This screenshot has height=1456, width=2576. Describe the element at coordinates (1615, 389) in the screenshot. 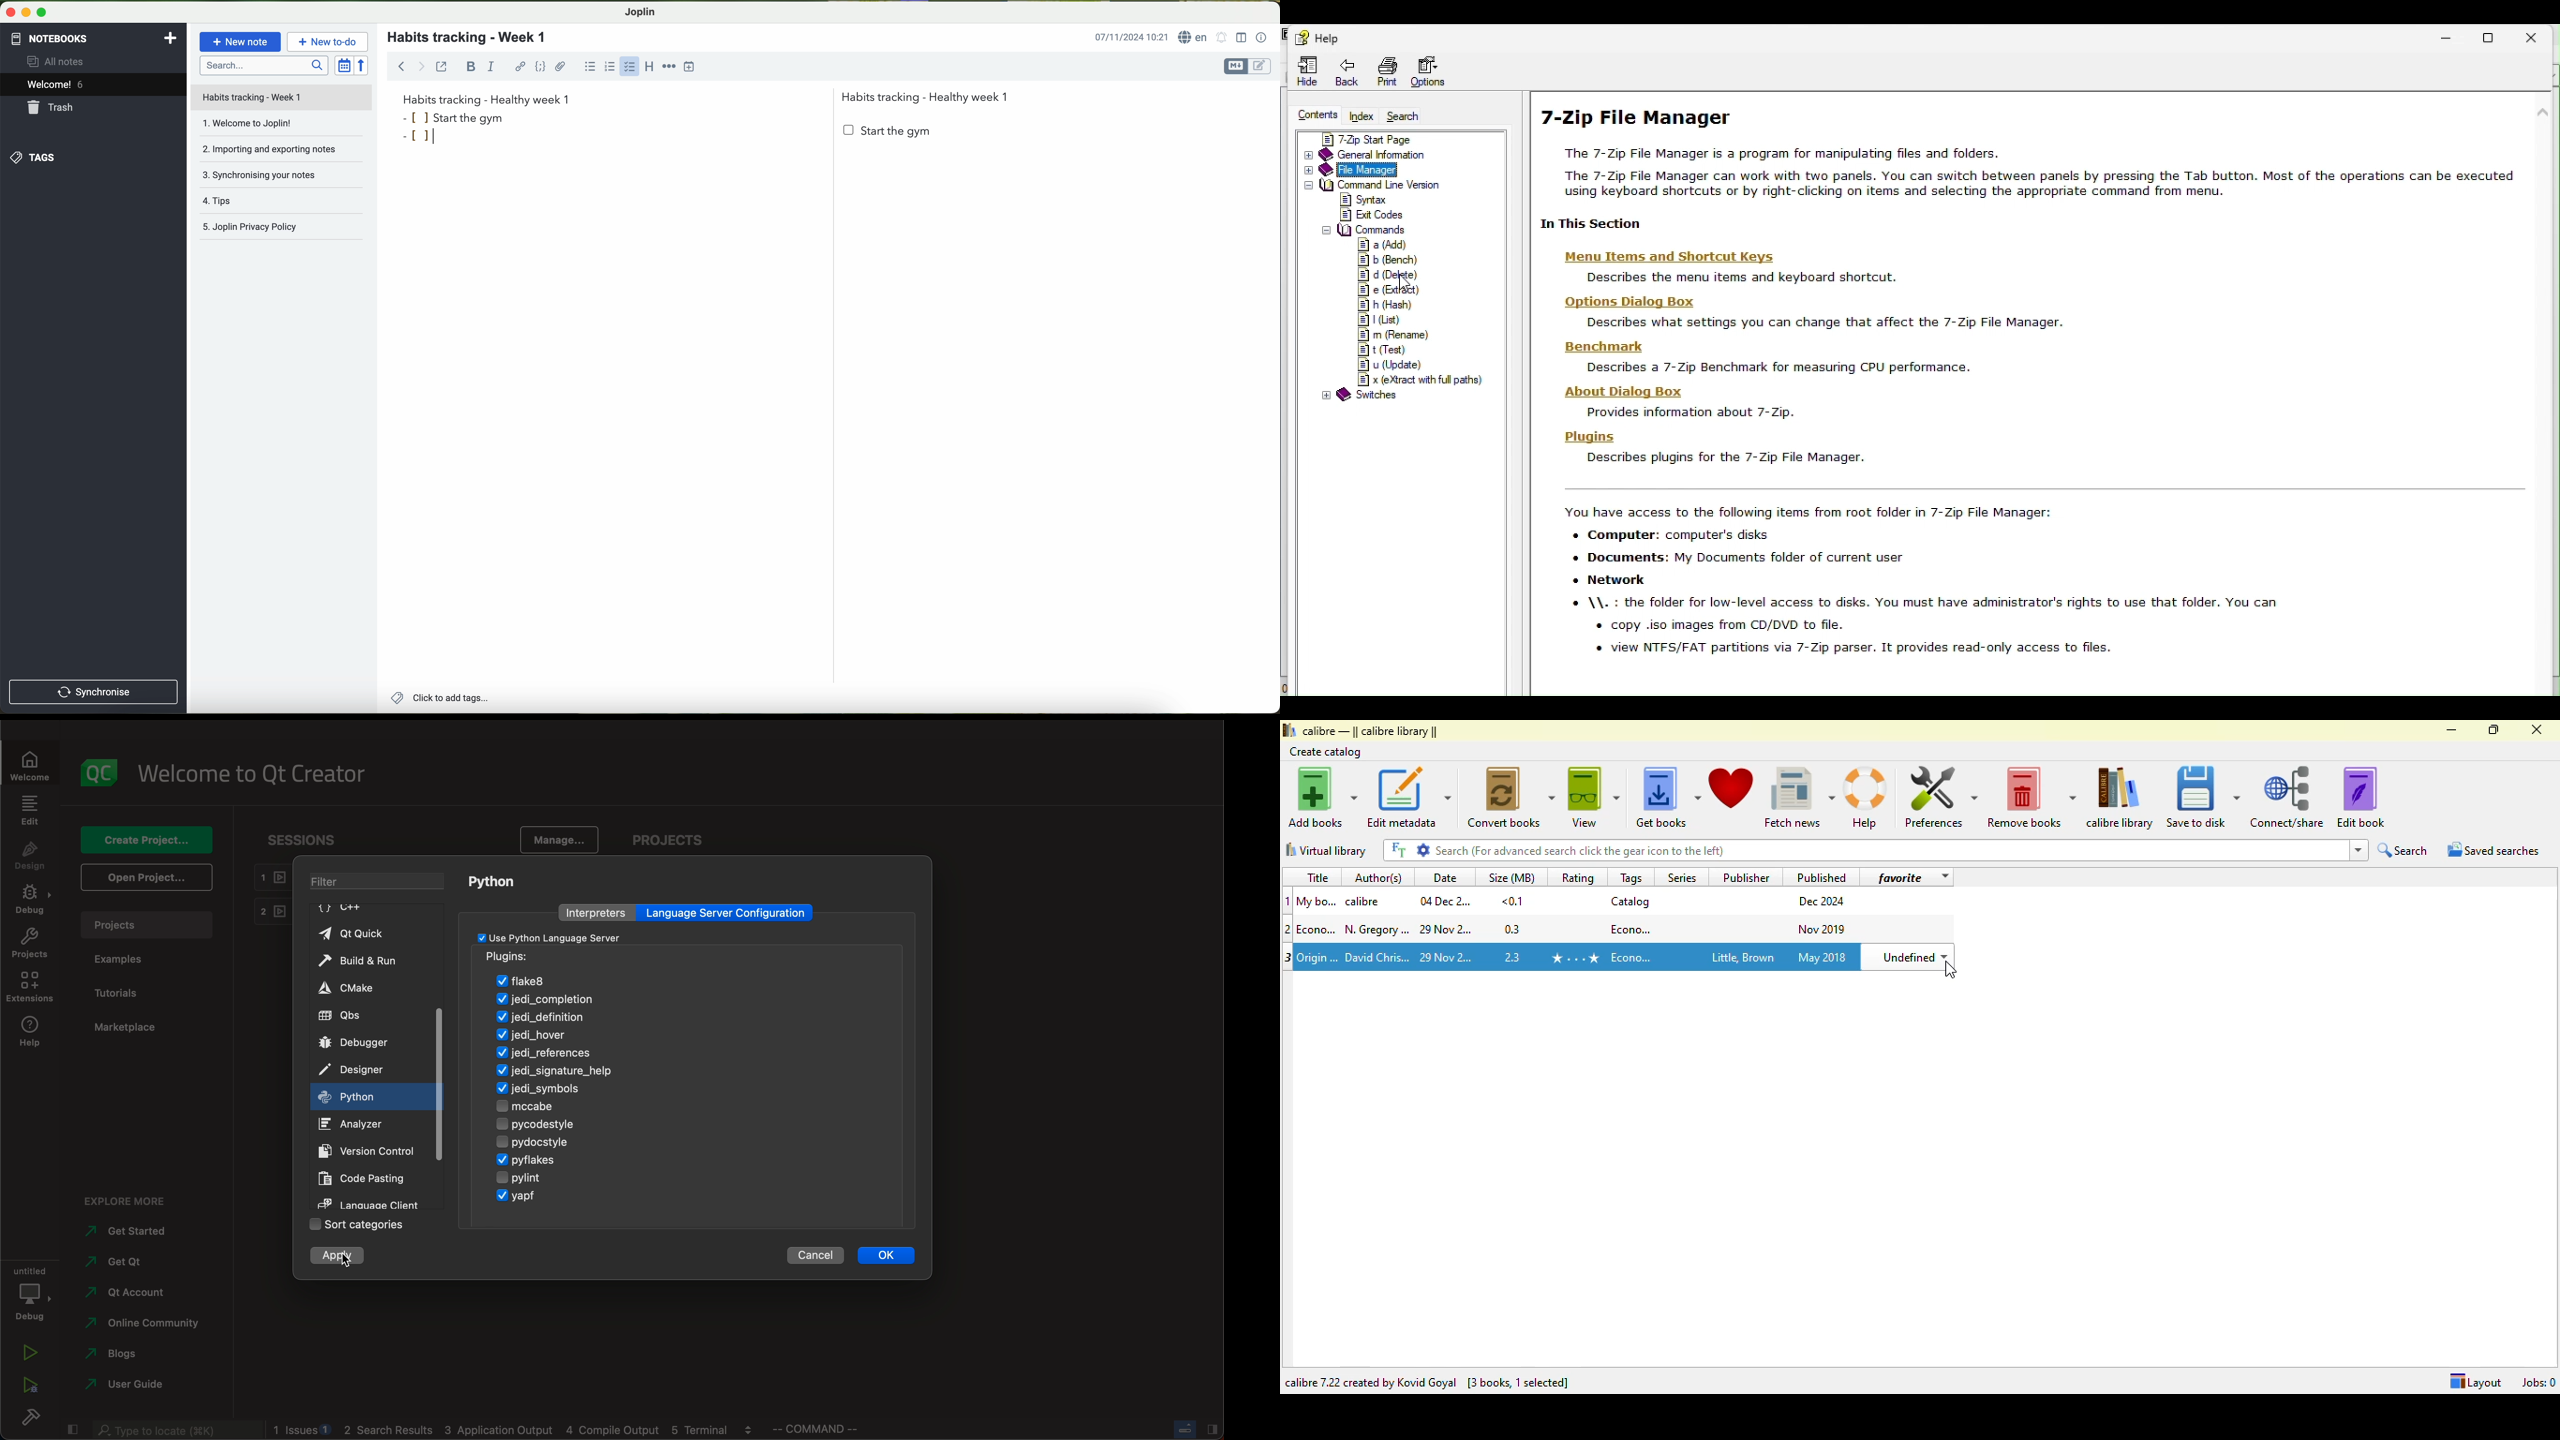

I see `‘About Dialog Box` at that location.